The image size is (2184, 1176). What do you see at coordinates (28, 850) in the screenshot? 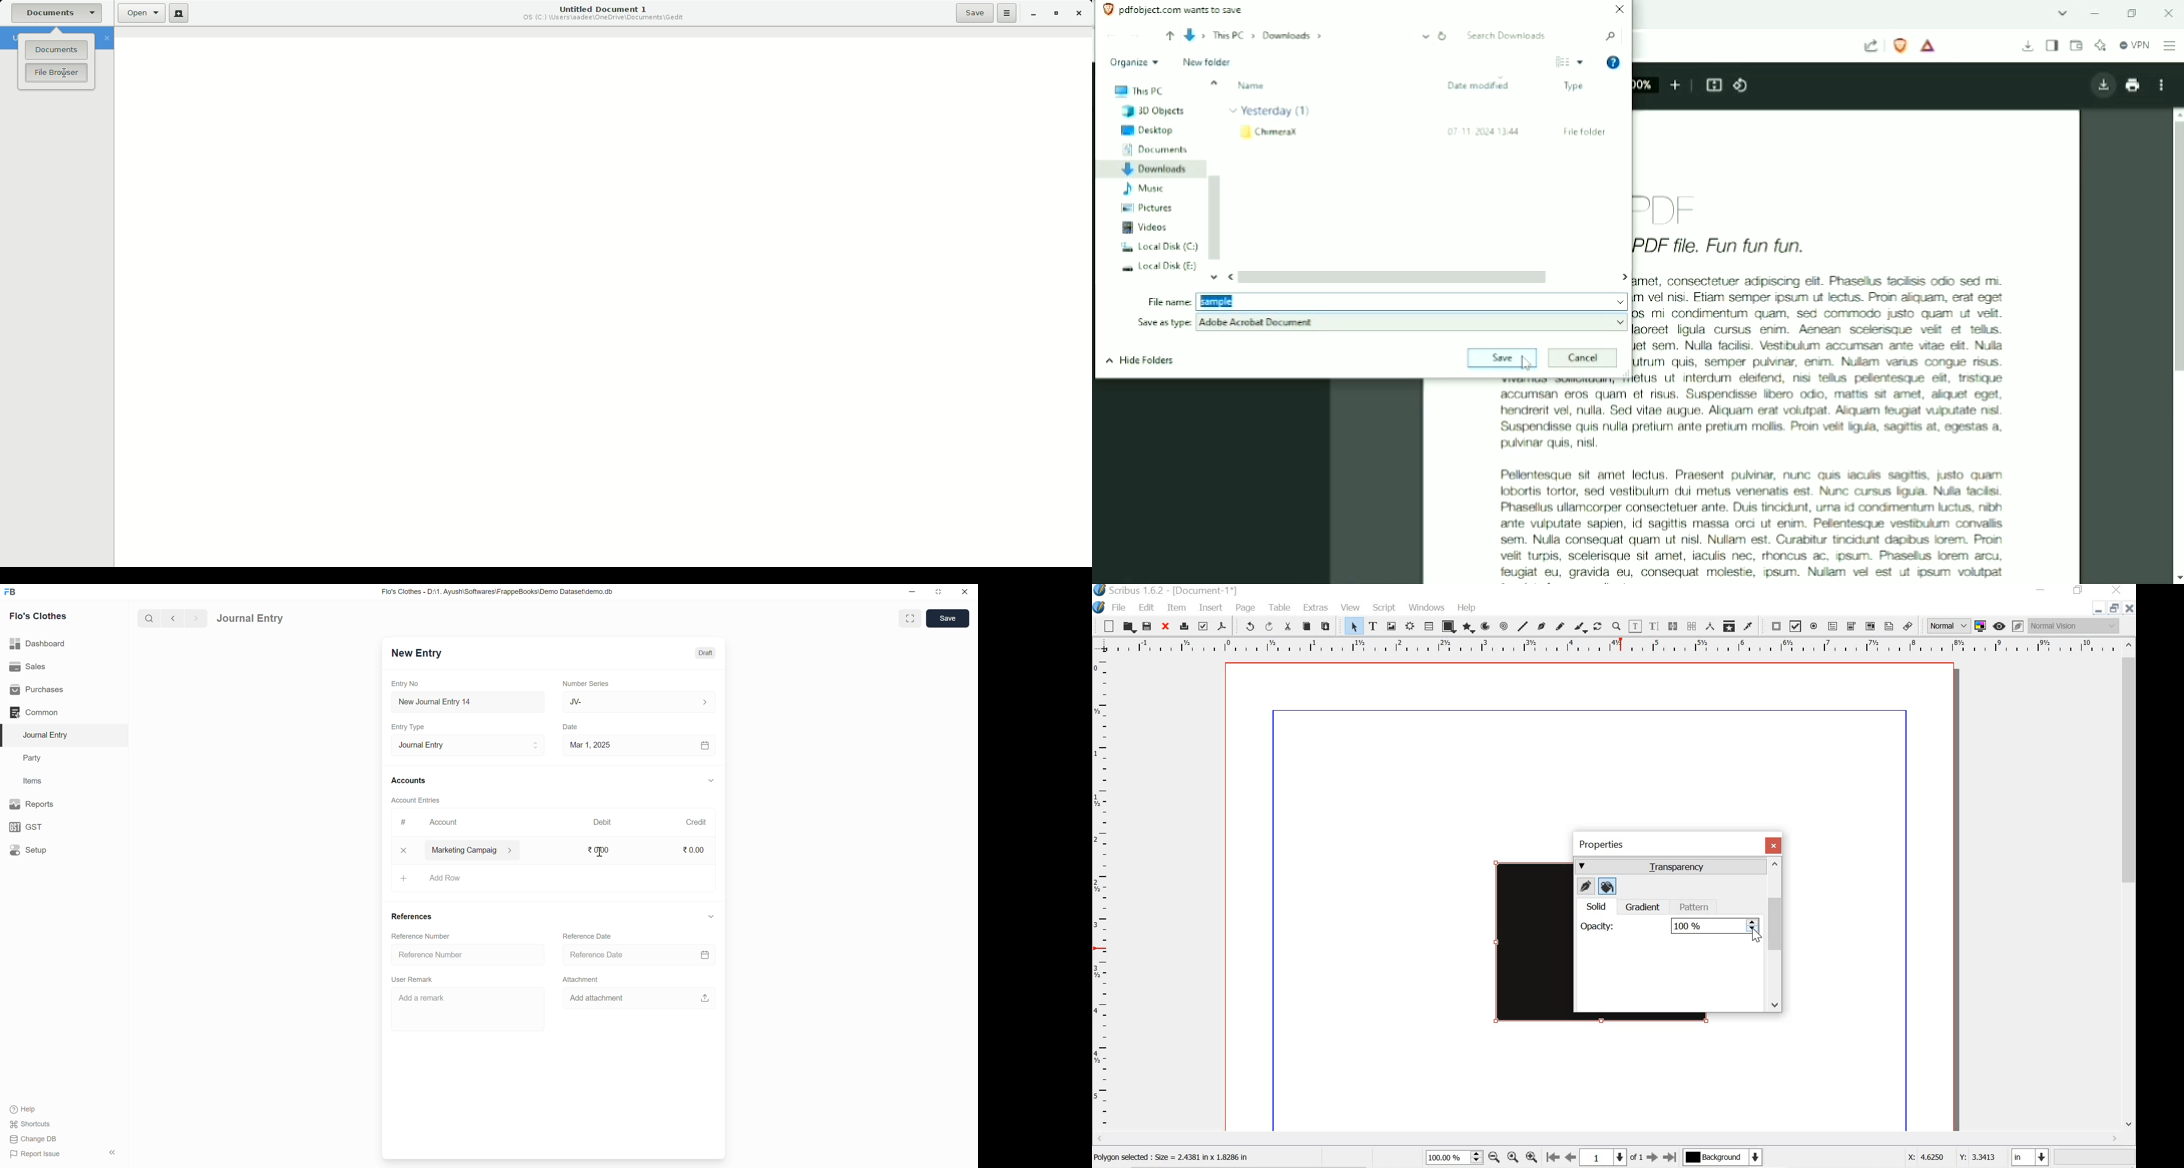
I see `Setup` at bounding box center [28, 850].